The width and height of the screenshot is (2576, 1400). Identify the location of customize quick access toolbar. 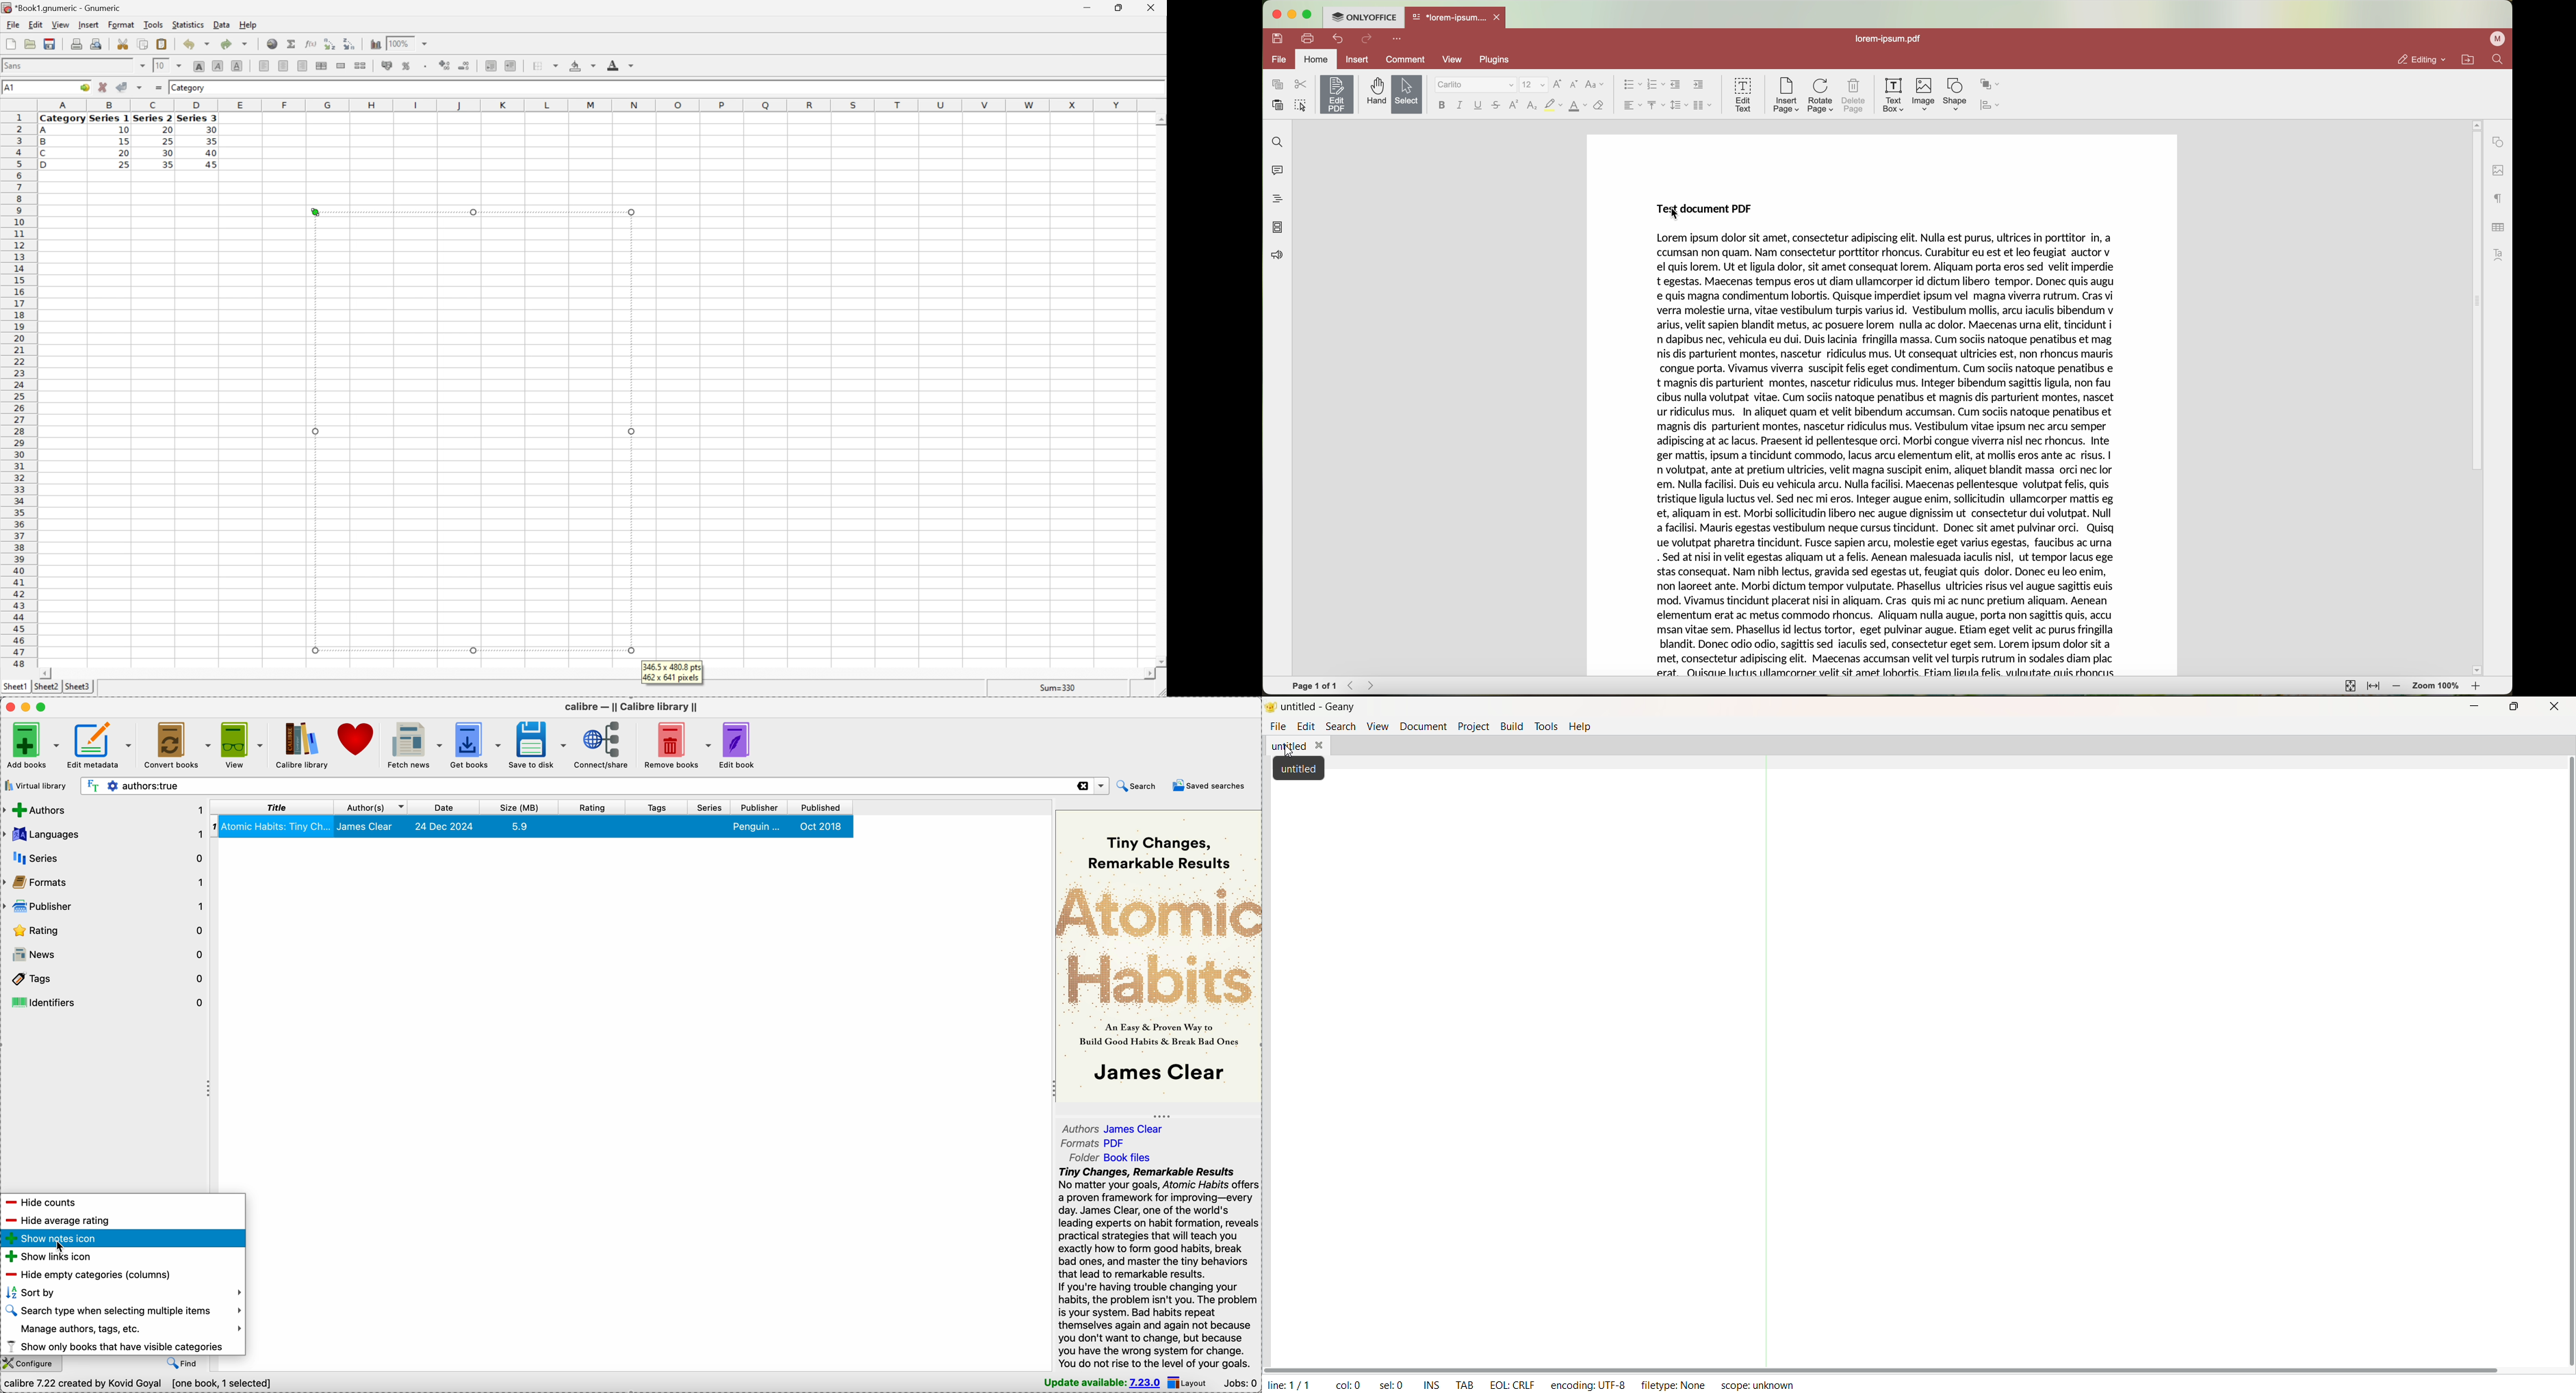
(1397, 39).